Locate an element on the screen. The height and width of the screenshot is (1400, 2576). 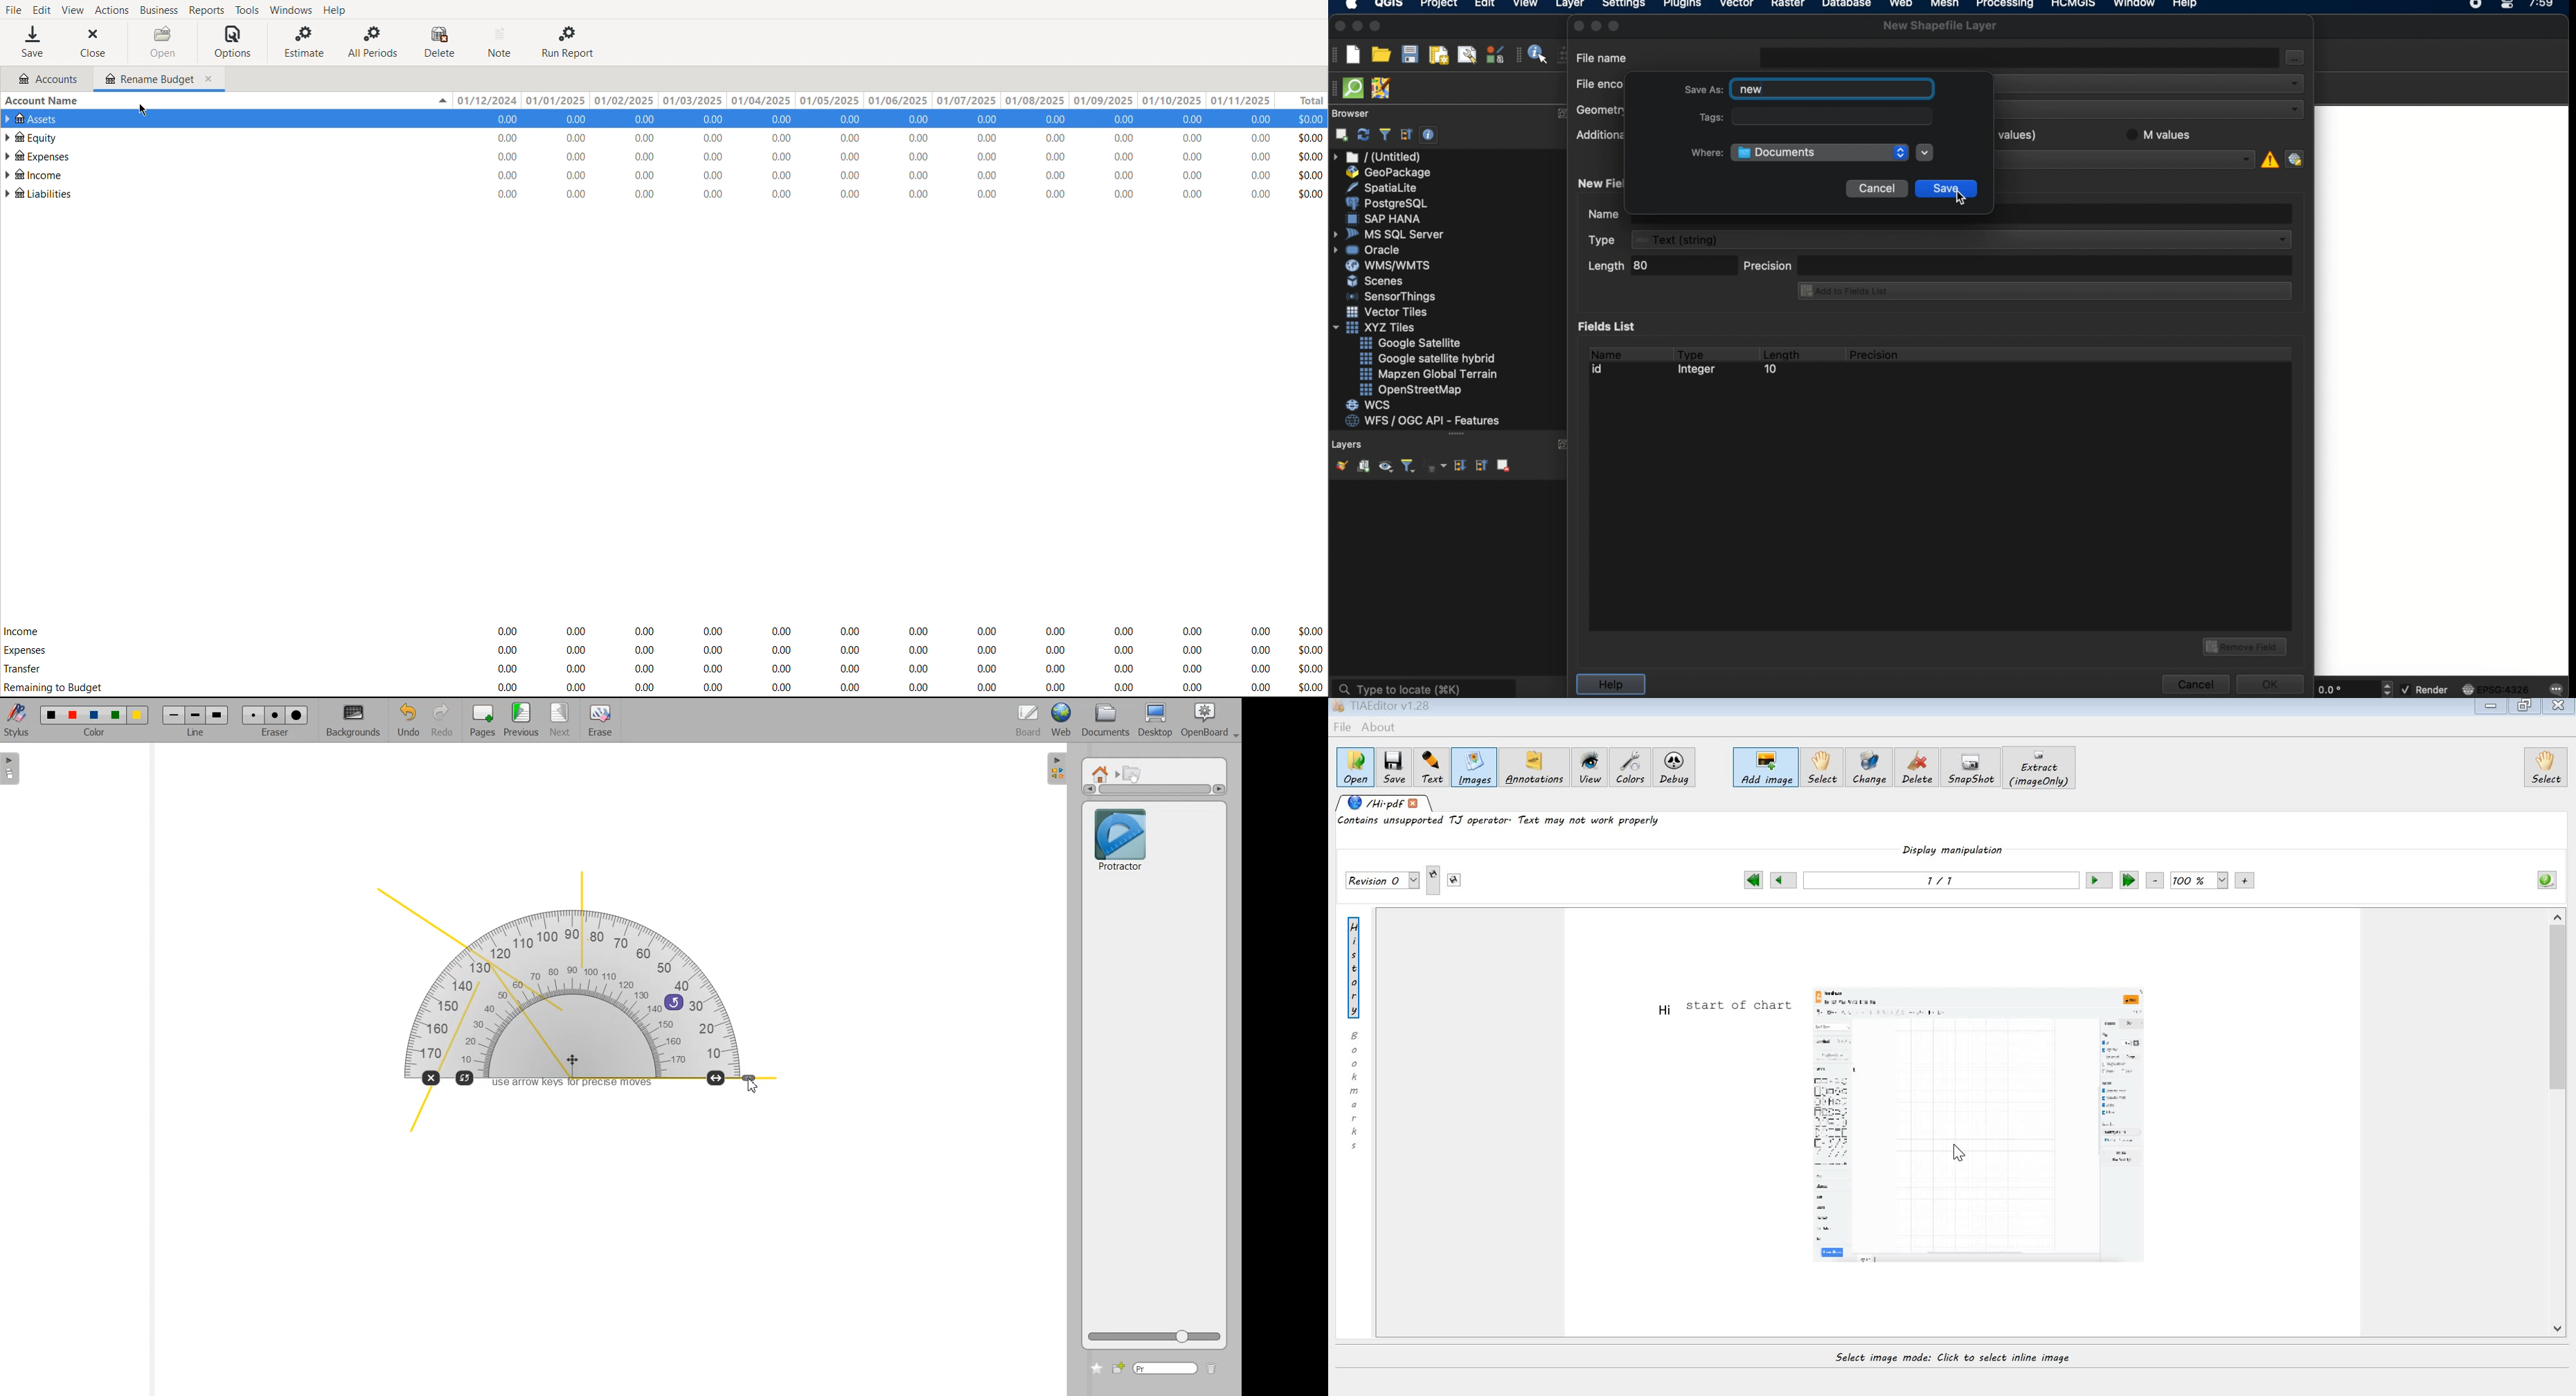
file is located at coordinates (1342, 727).